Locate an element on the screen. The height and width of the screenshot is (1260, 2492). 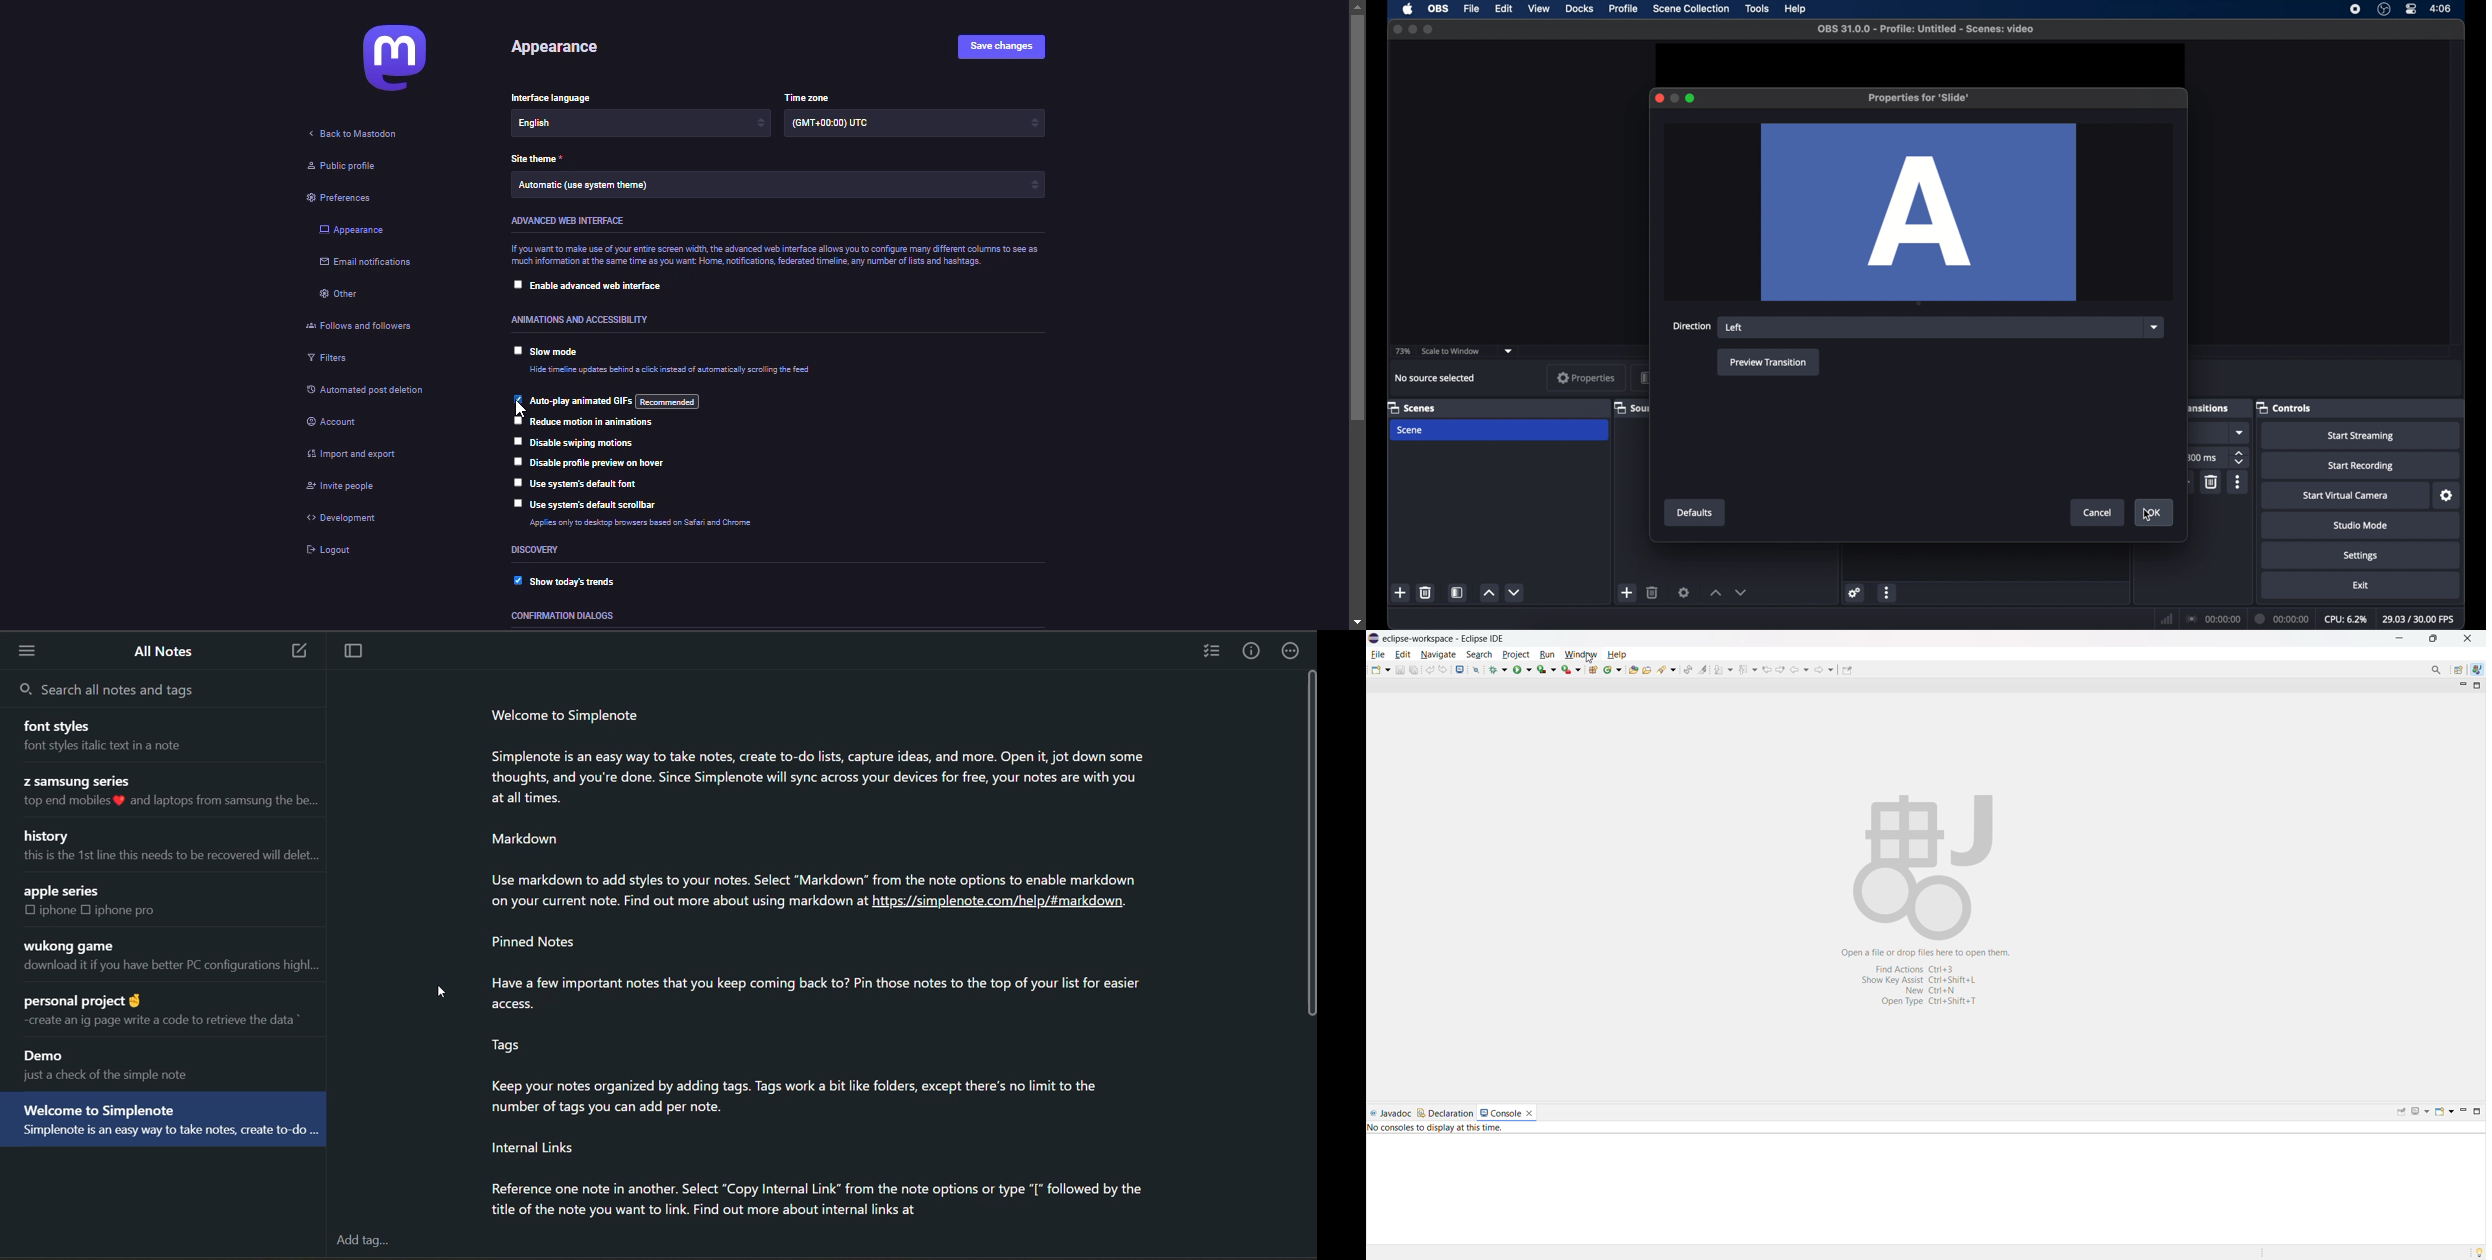
enabled is located at coordinates (517, 578).